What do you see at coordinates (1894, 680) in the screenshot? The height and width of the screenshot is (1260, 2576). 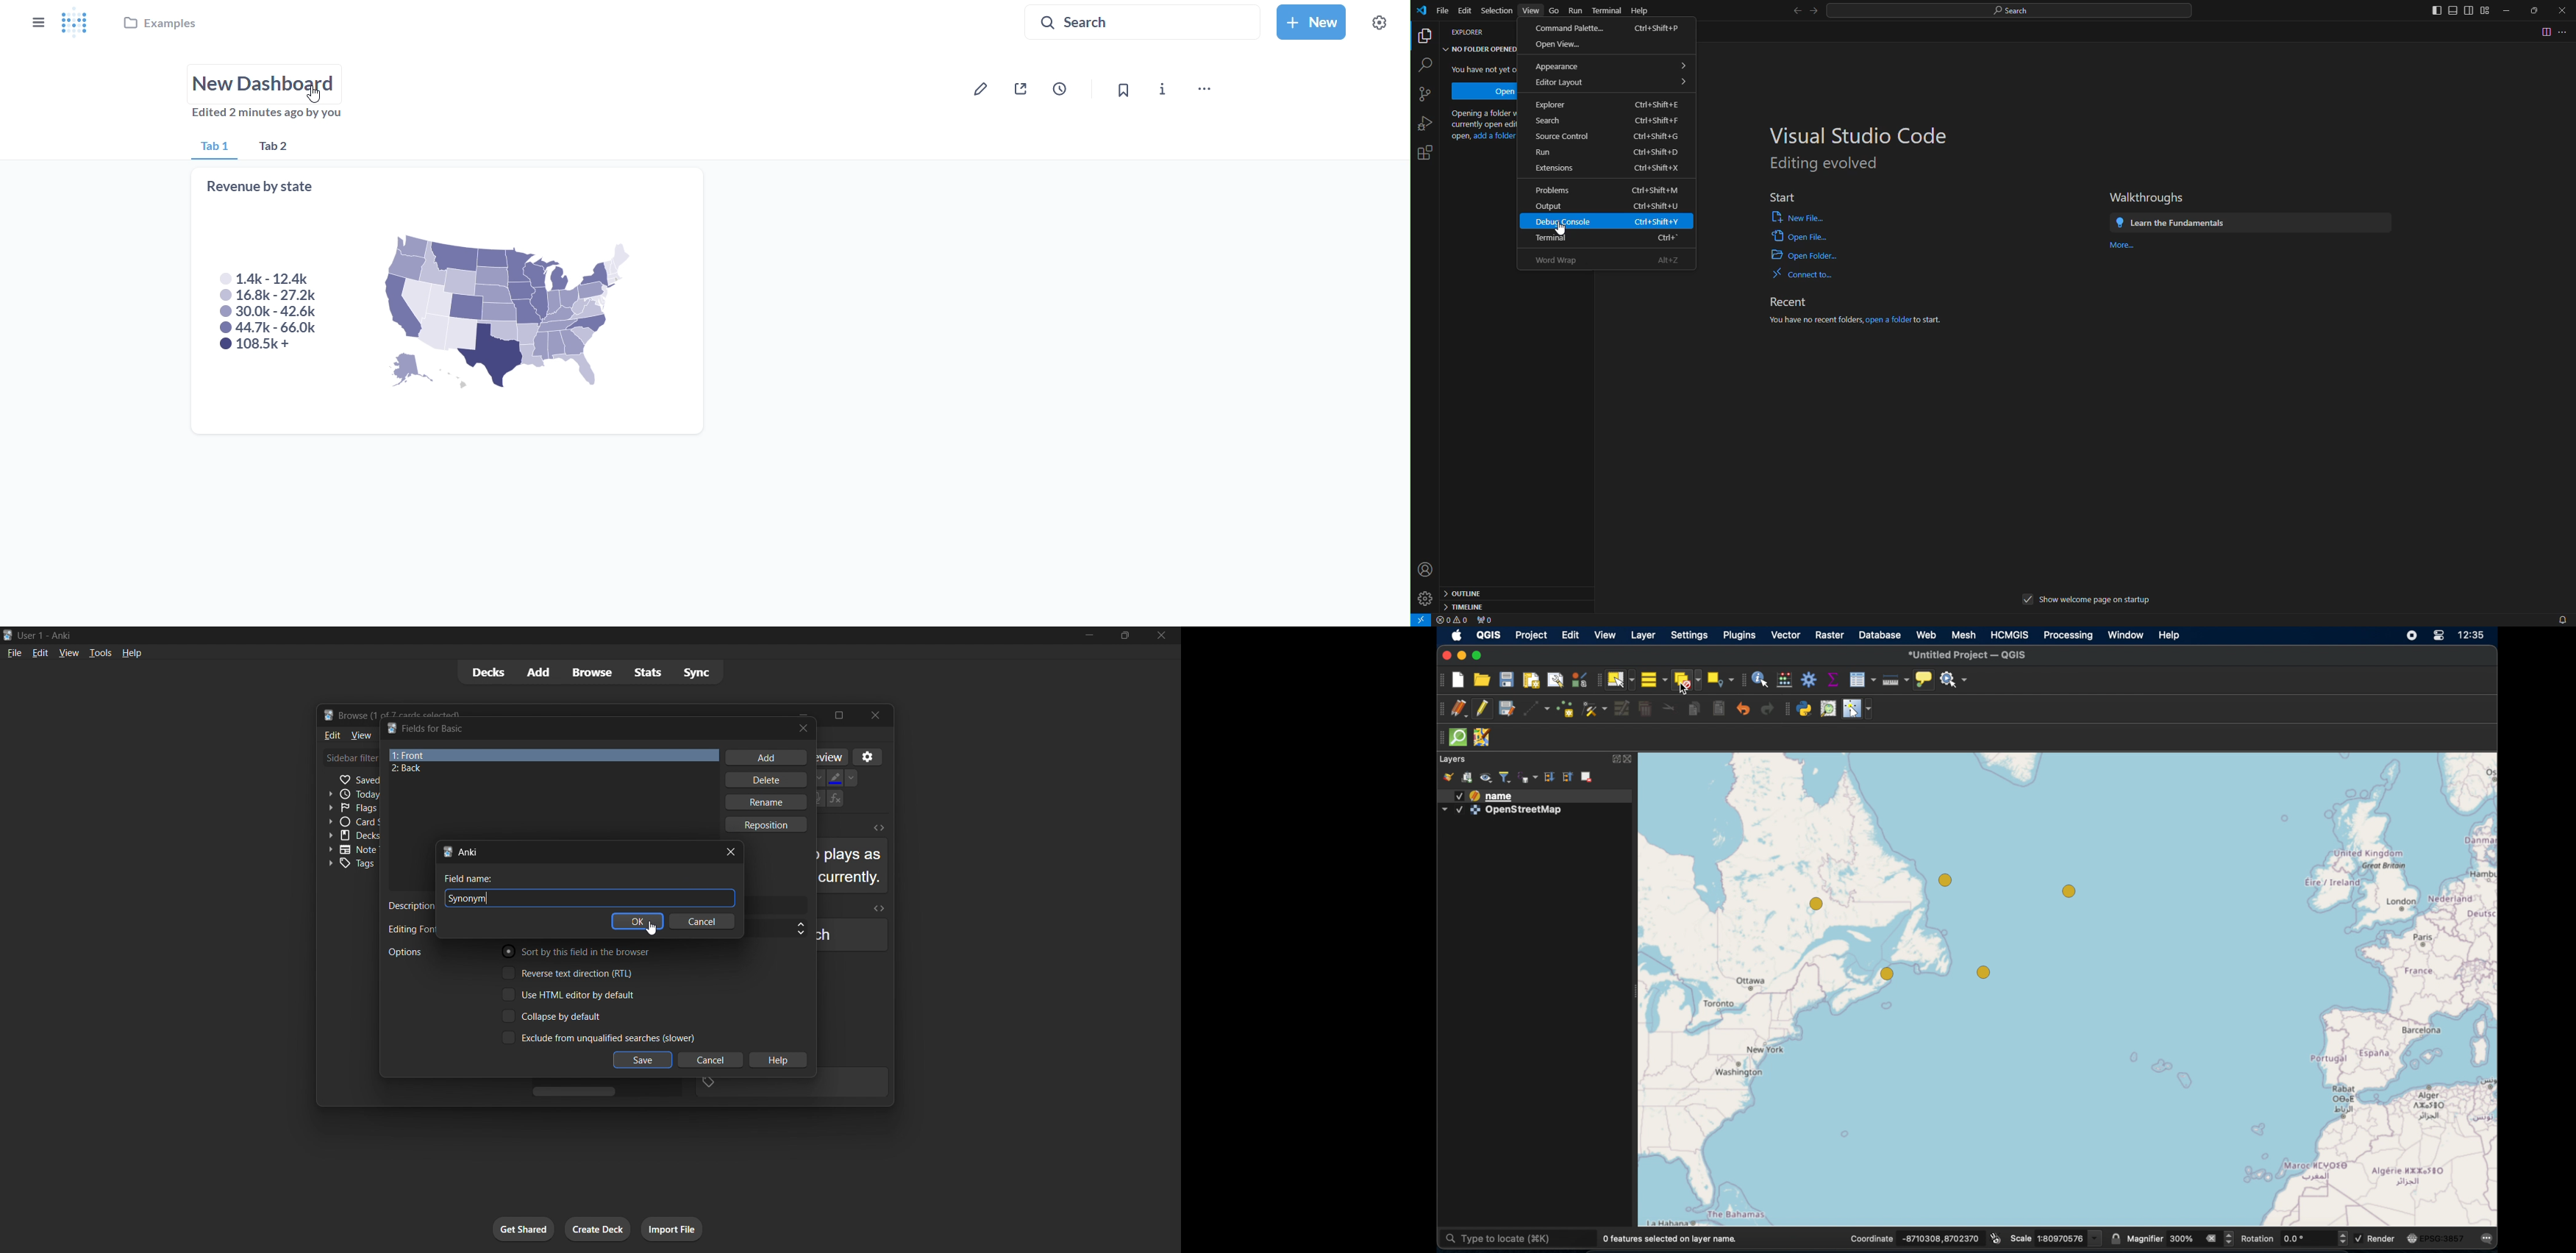 I see `measure line` at bounding box center [1894, 680].